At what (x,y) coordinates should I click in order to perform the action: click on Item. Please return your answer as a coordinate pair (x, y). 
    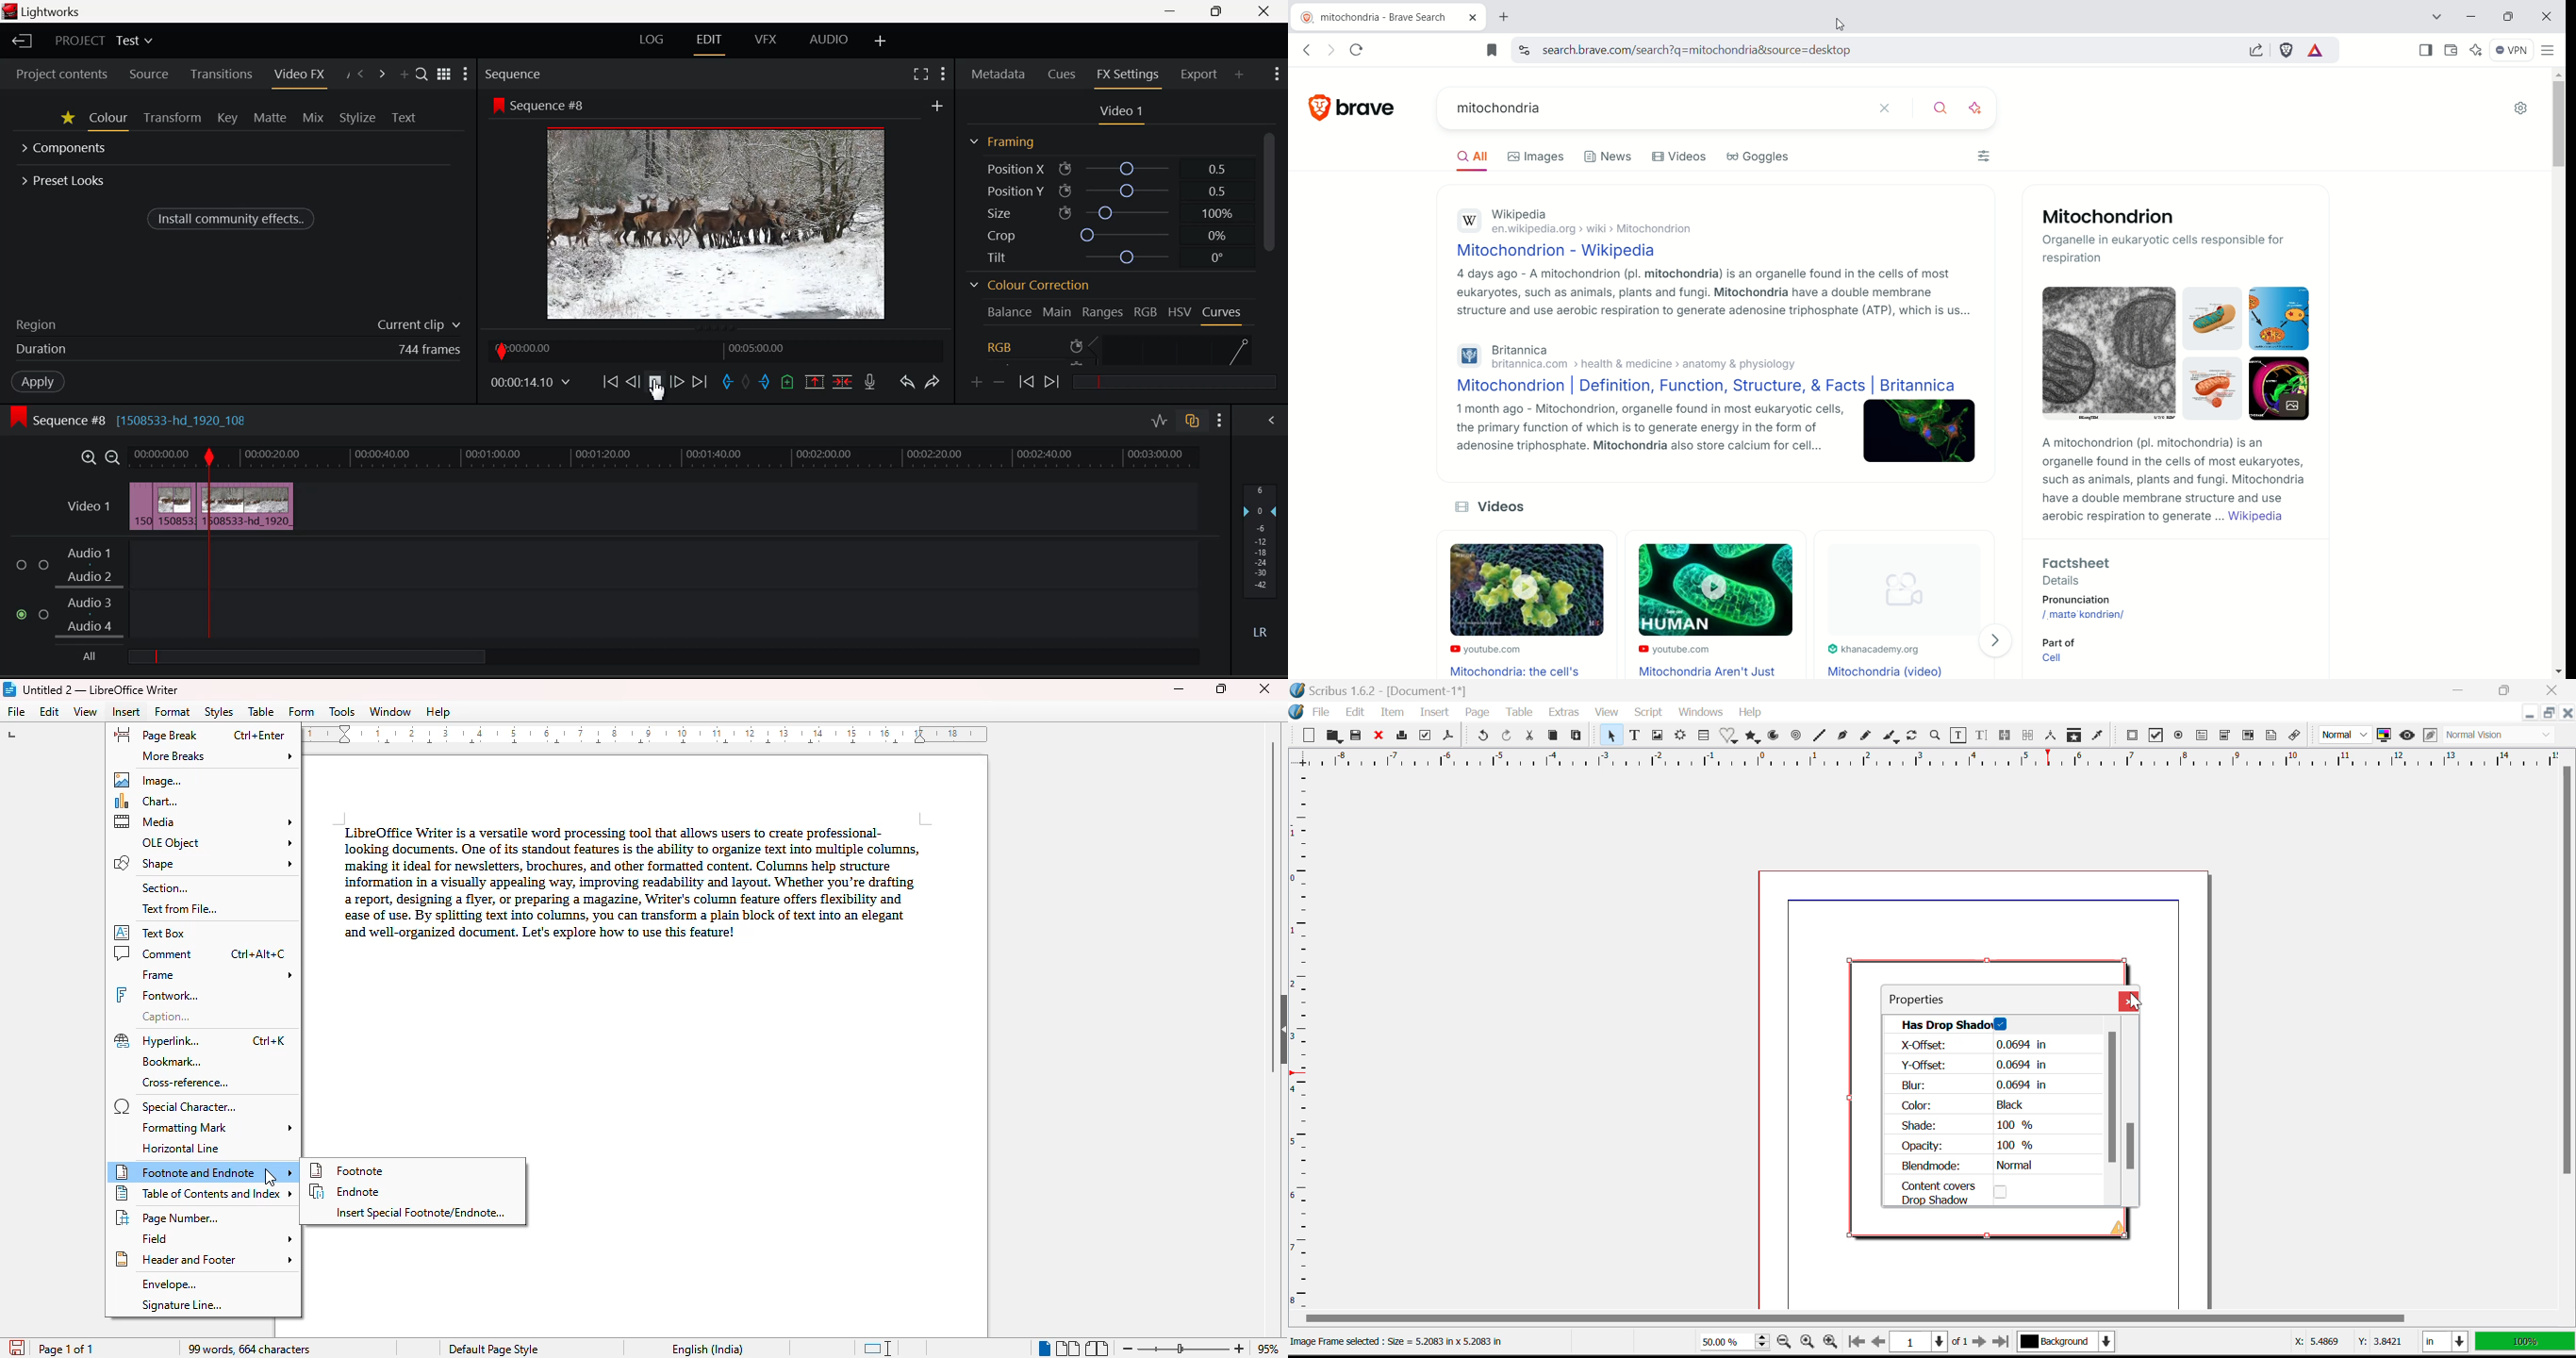
    Looking at the image, I should click on (1393, 713).